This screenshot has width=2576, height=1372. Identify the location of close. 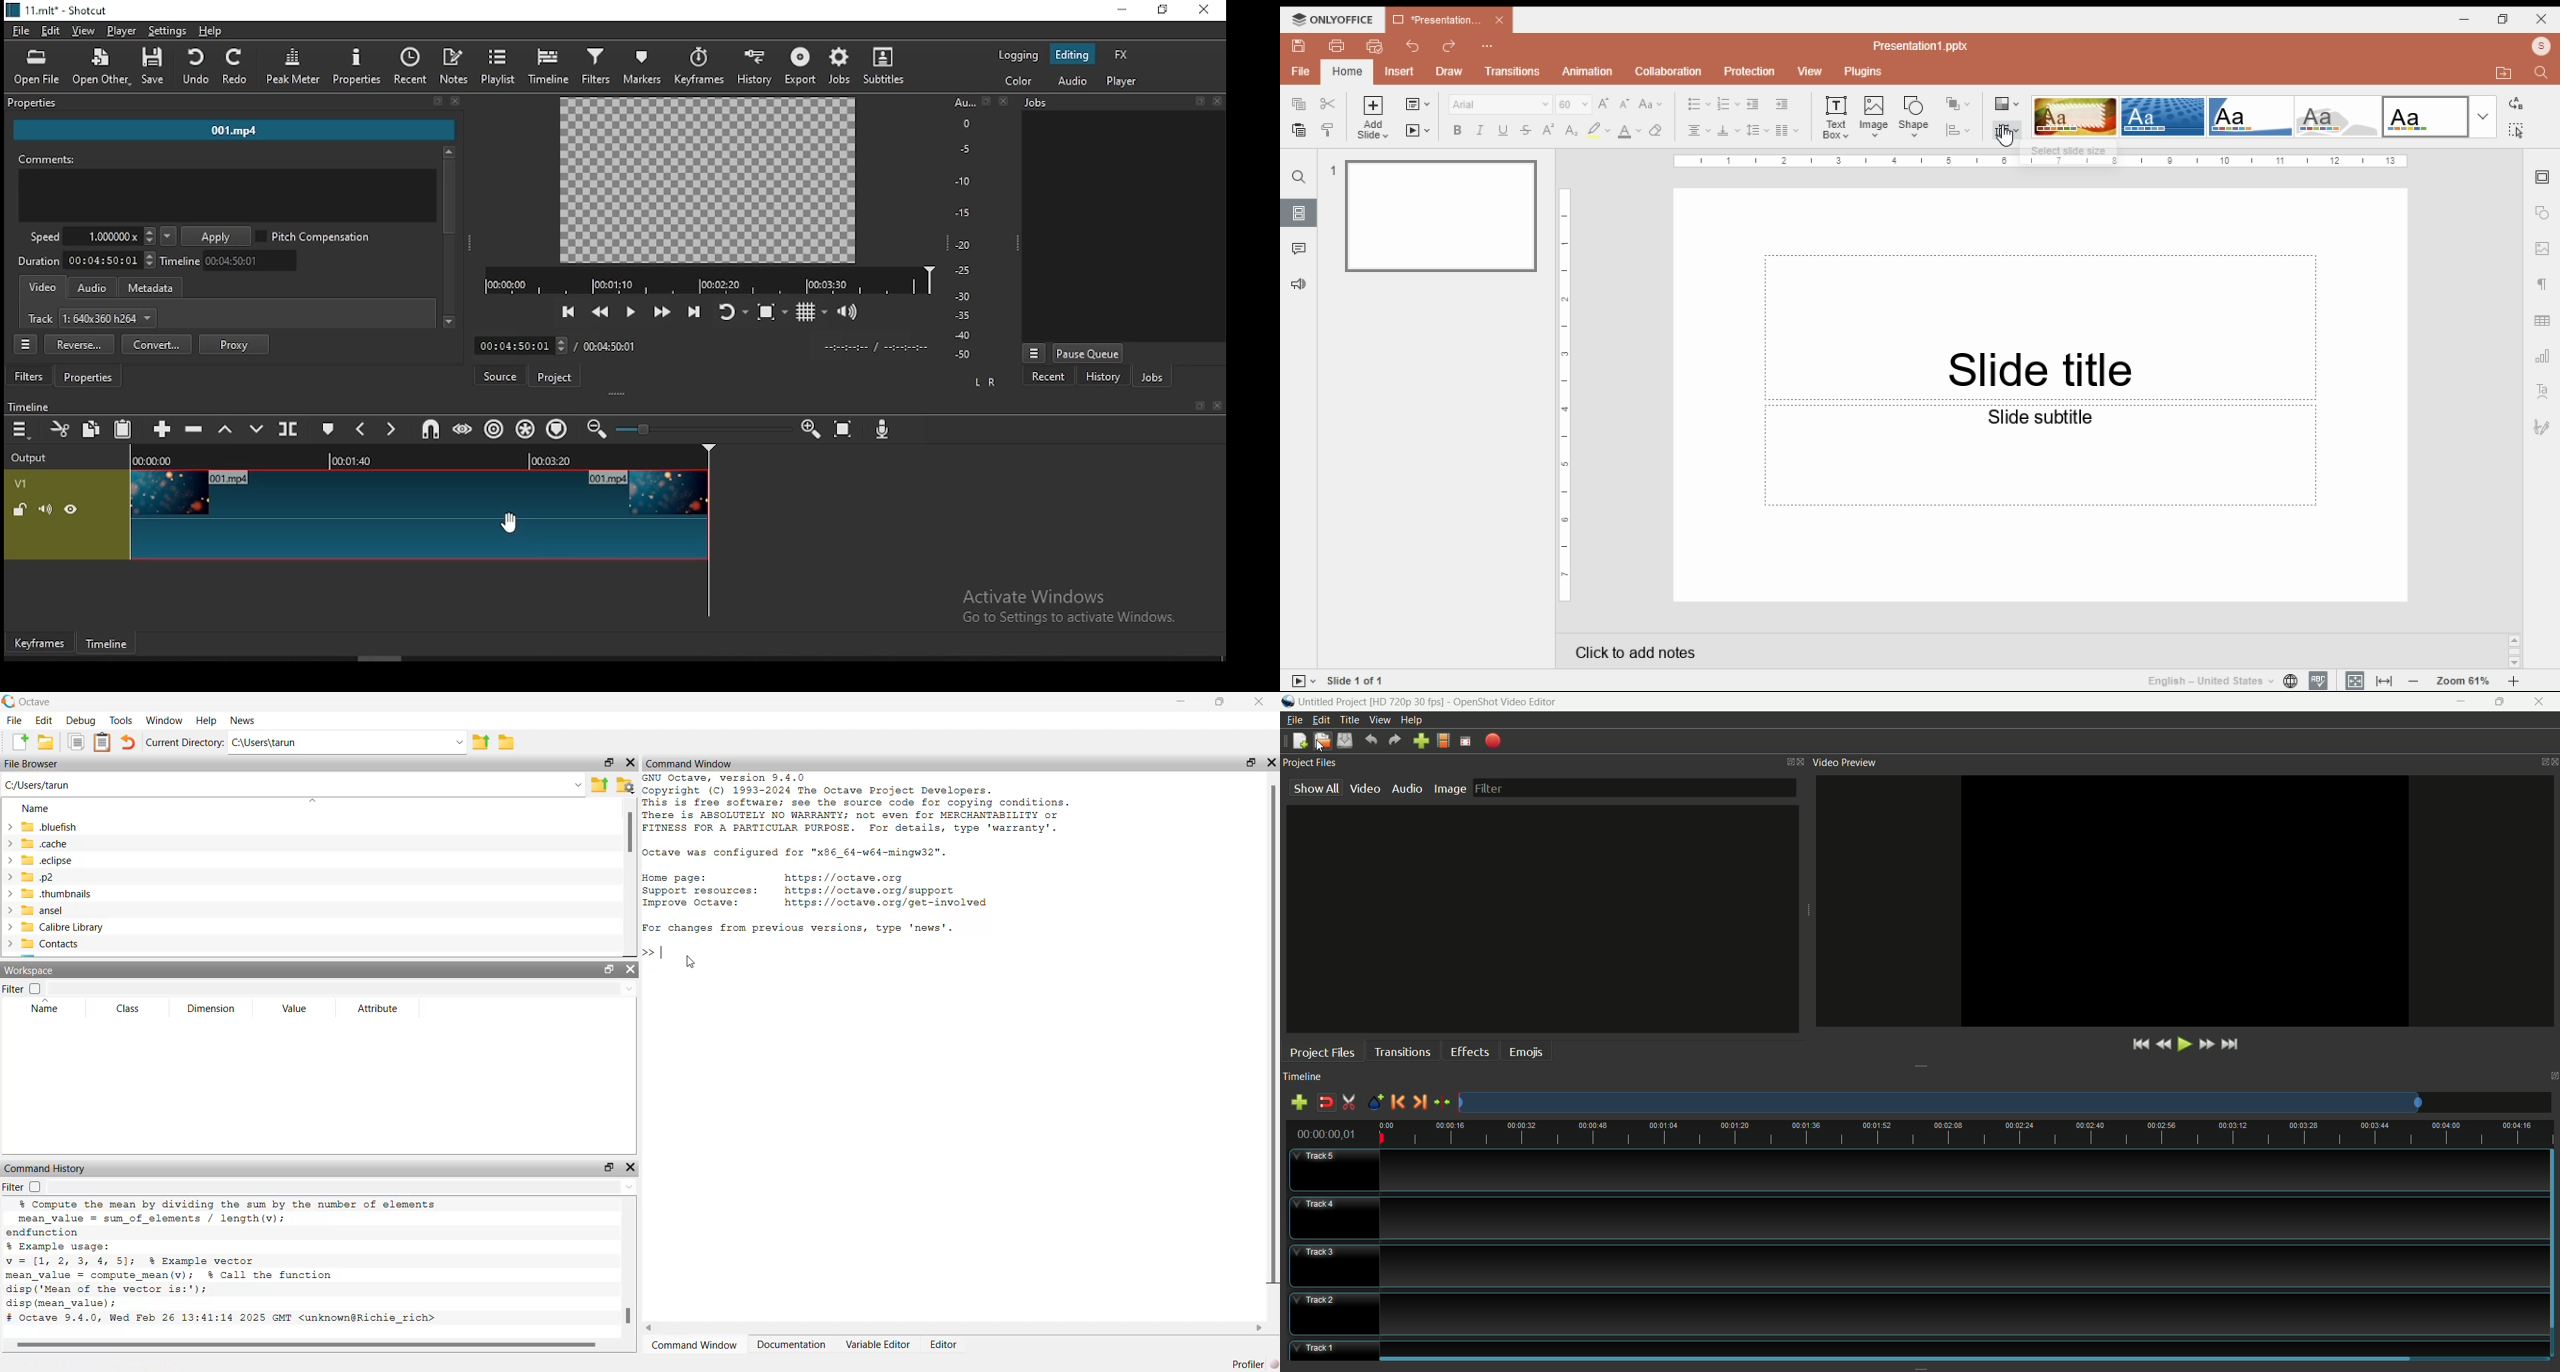
(1217, 405).